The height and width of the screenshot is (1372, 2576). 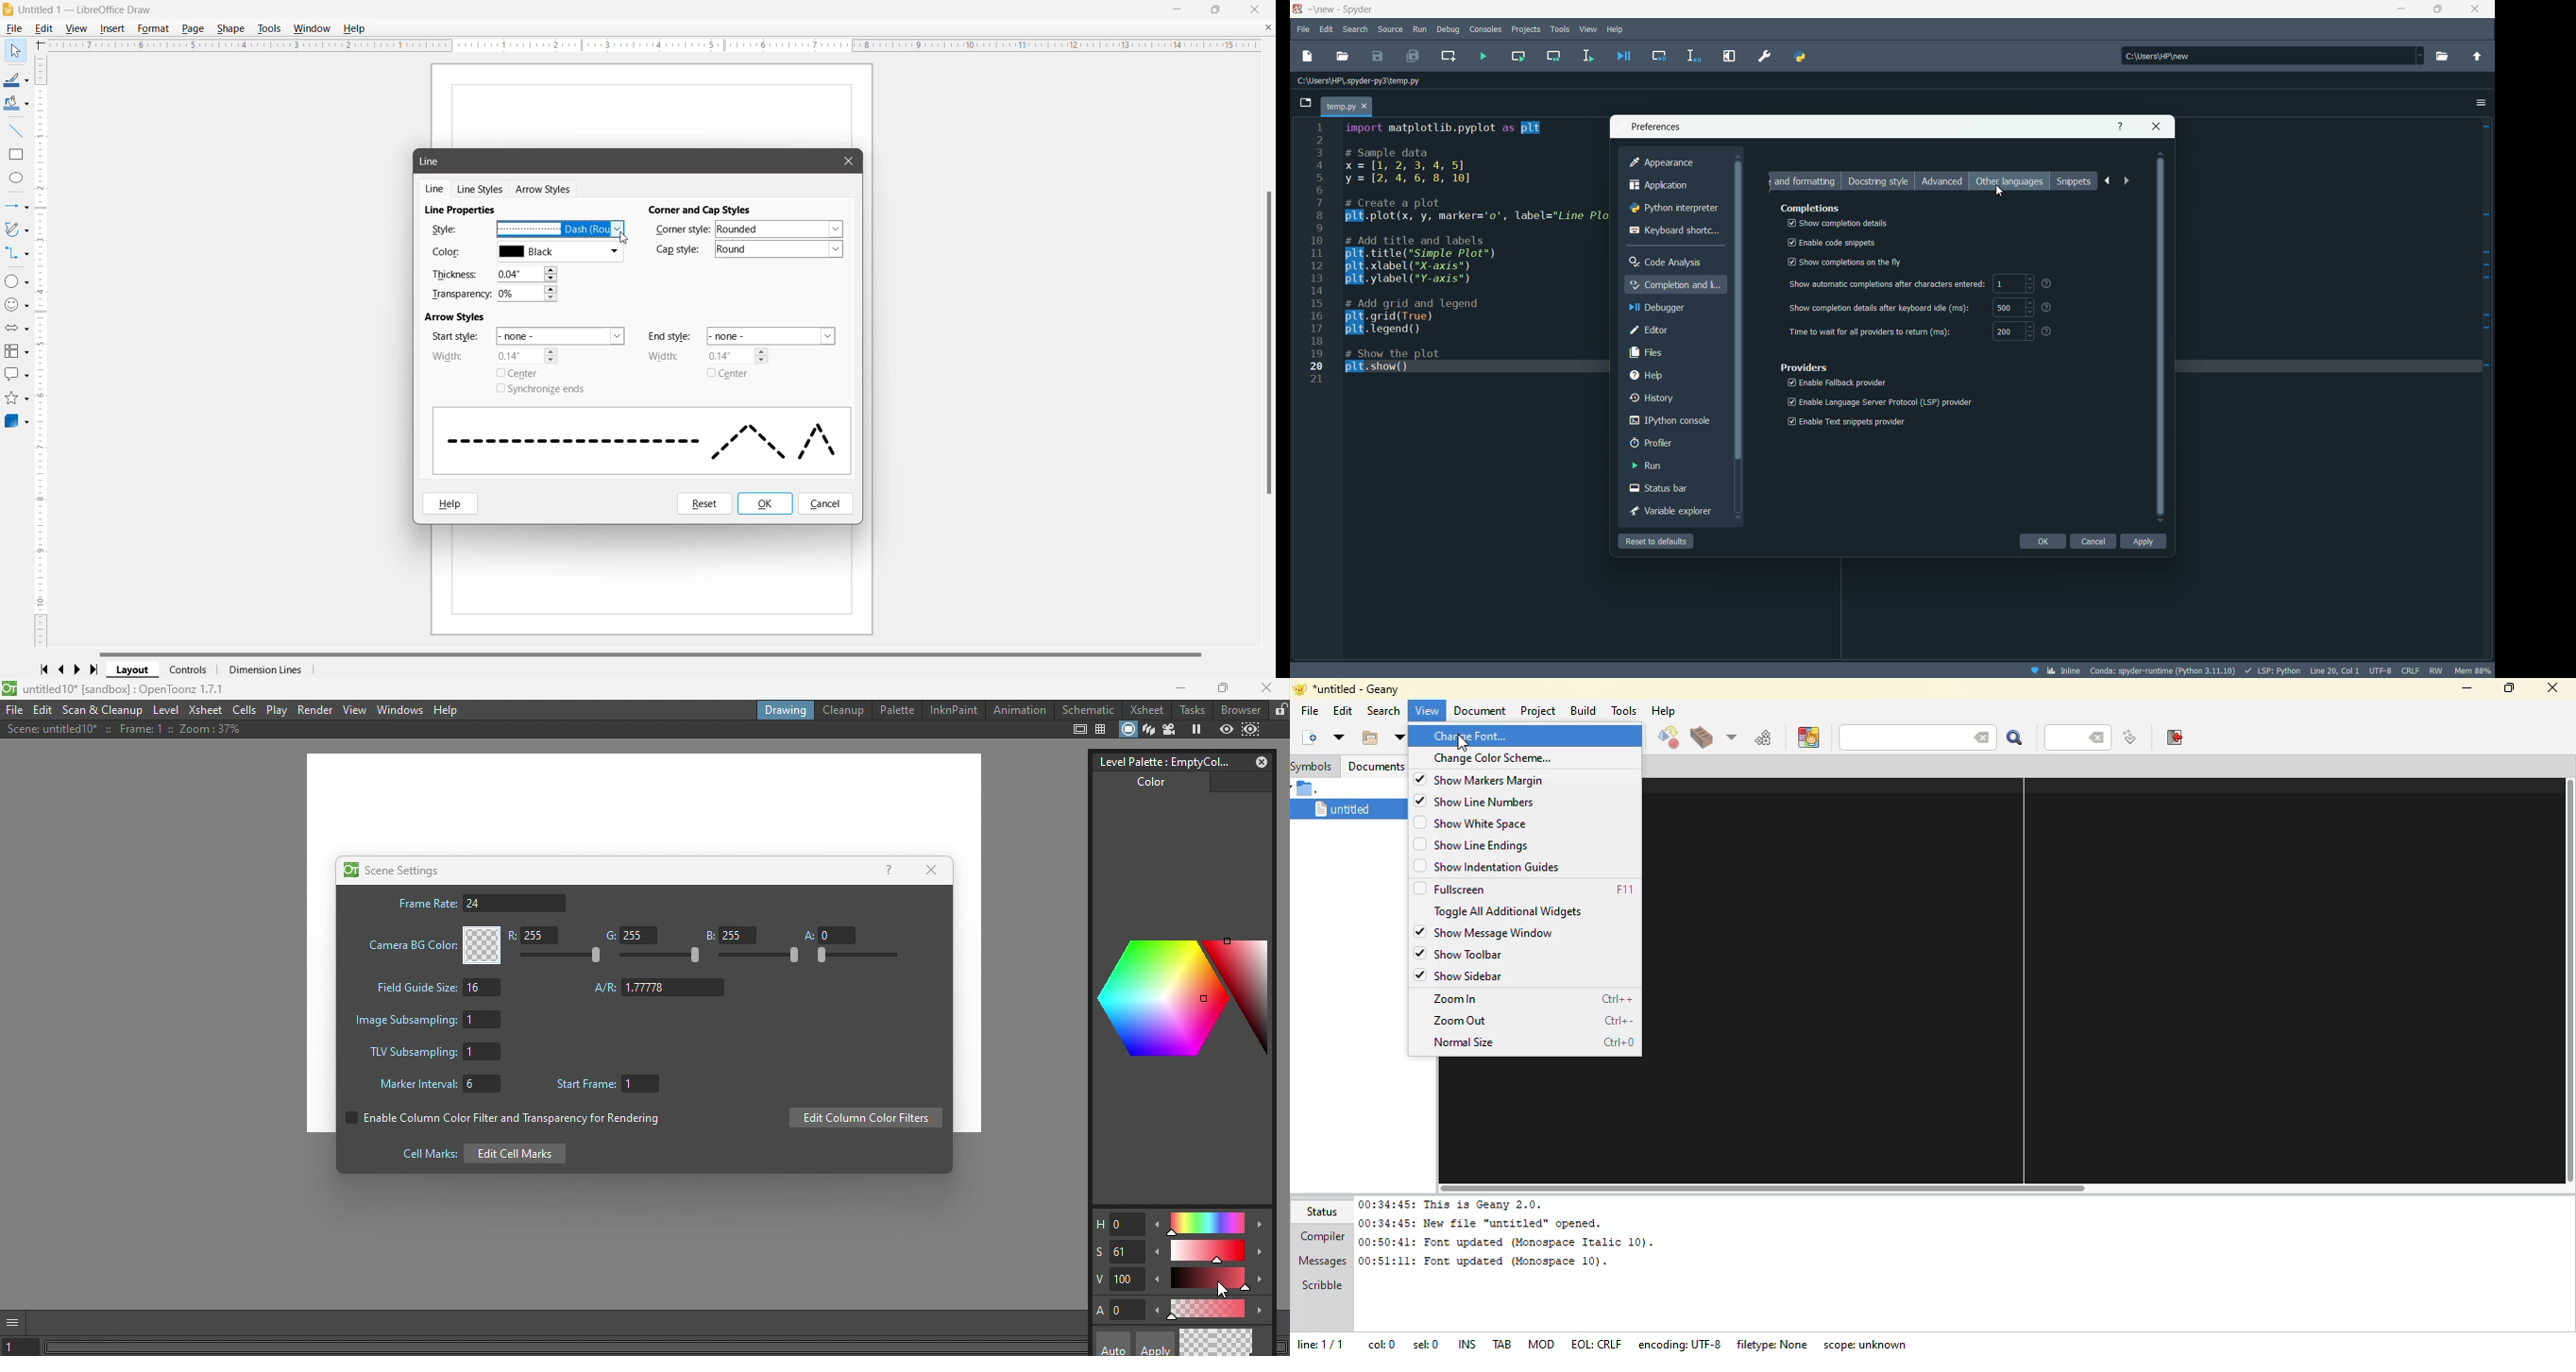 I want to click on profiler, so click(x=1651, y=443).